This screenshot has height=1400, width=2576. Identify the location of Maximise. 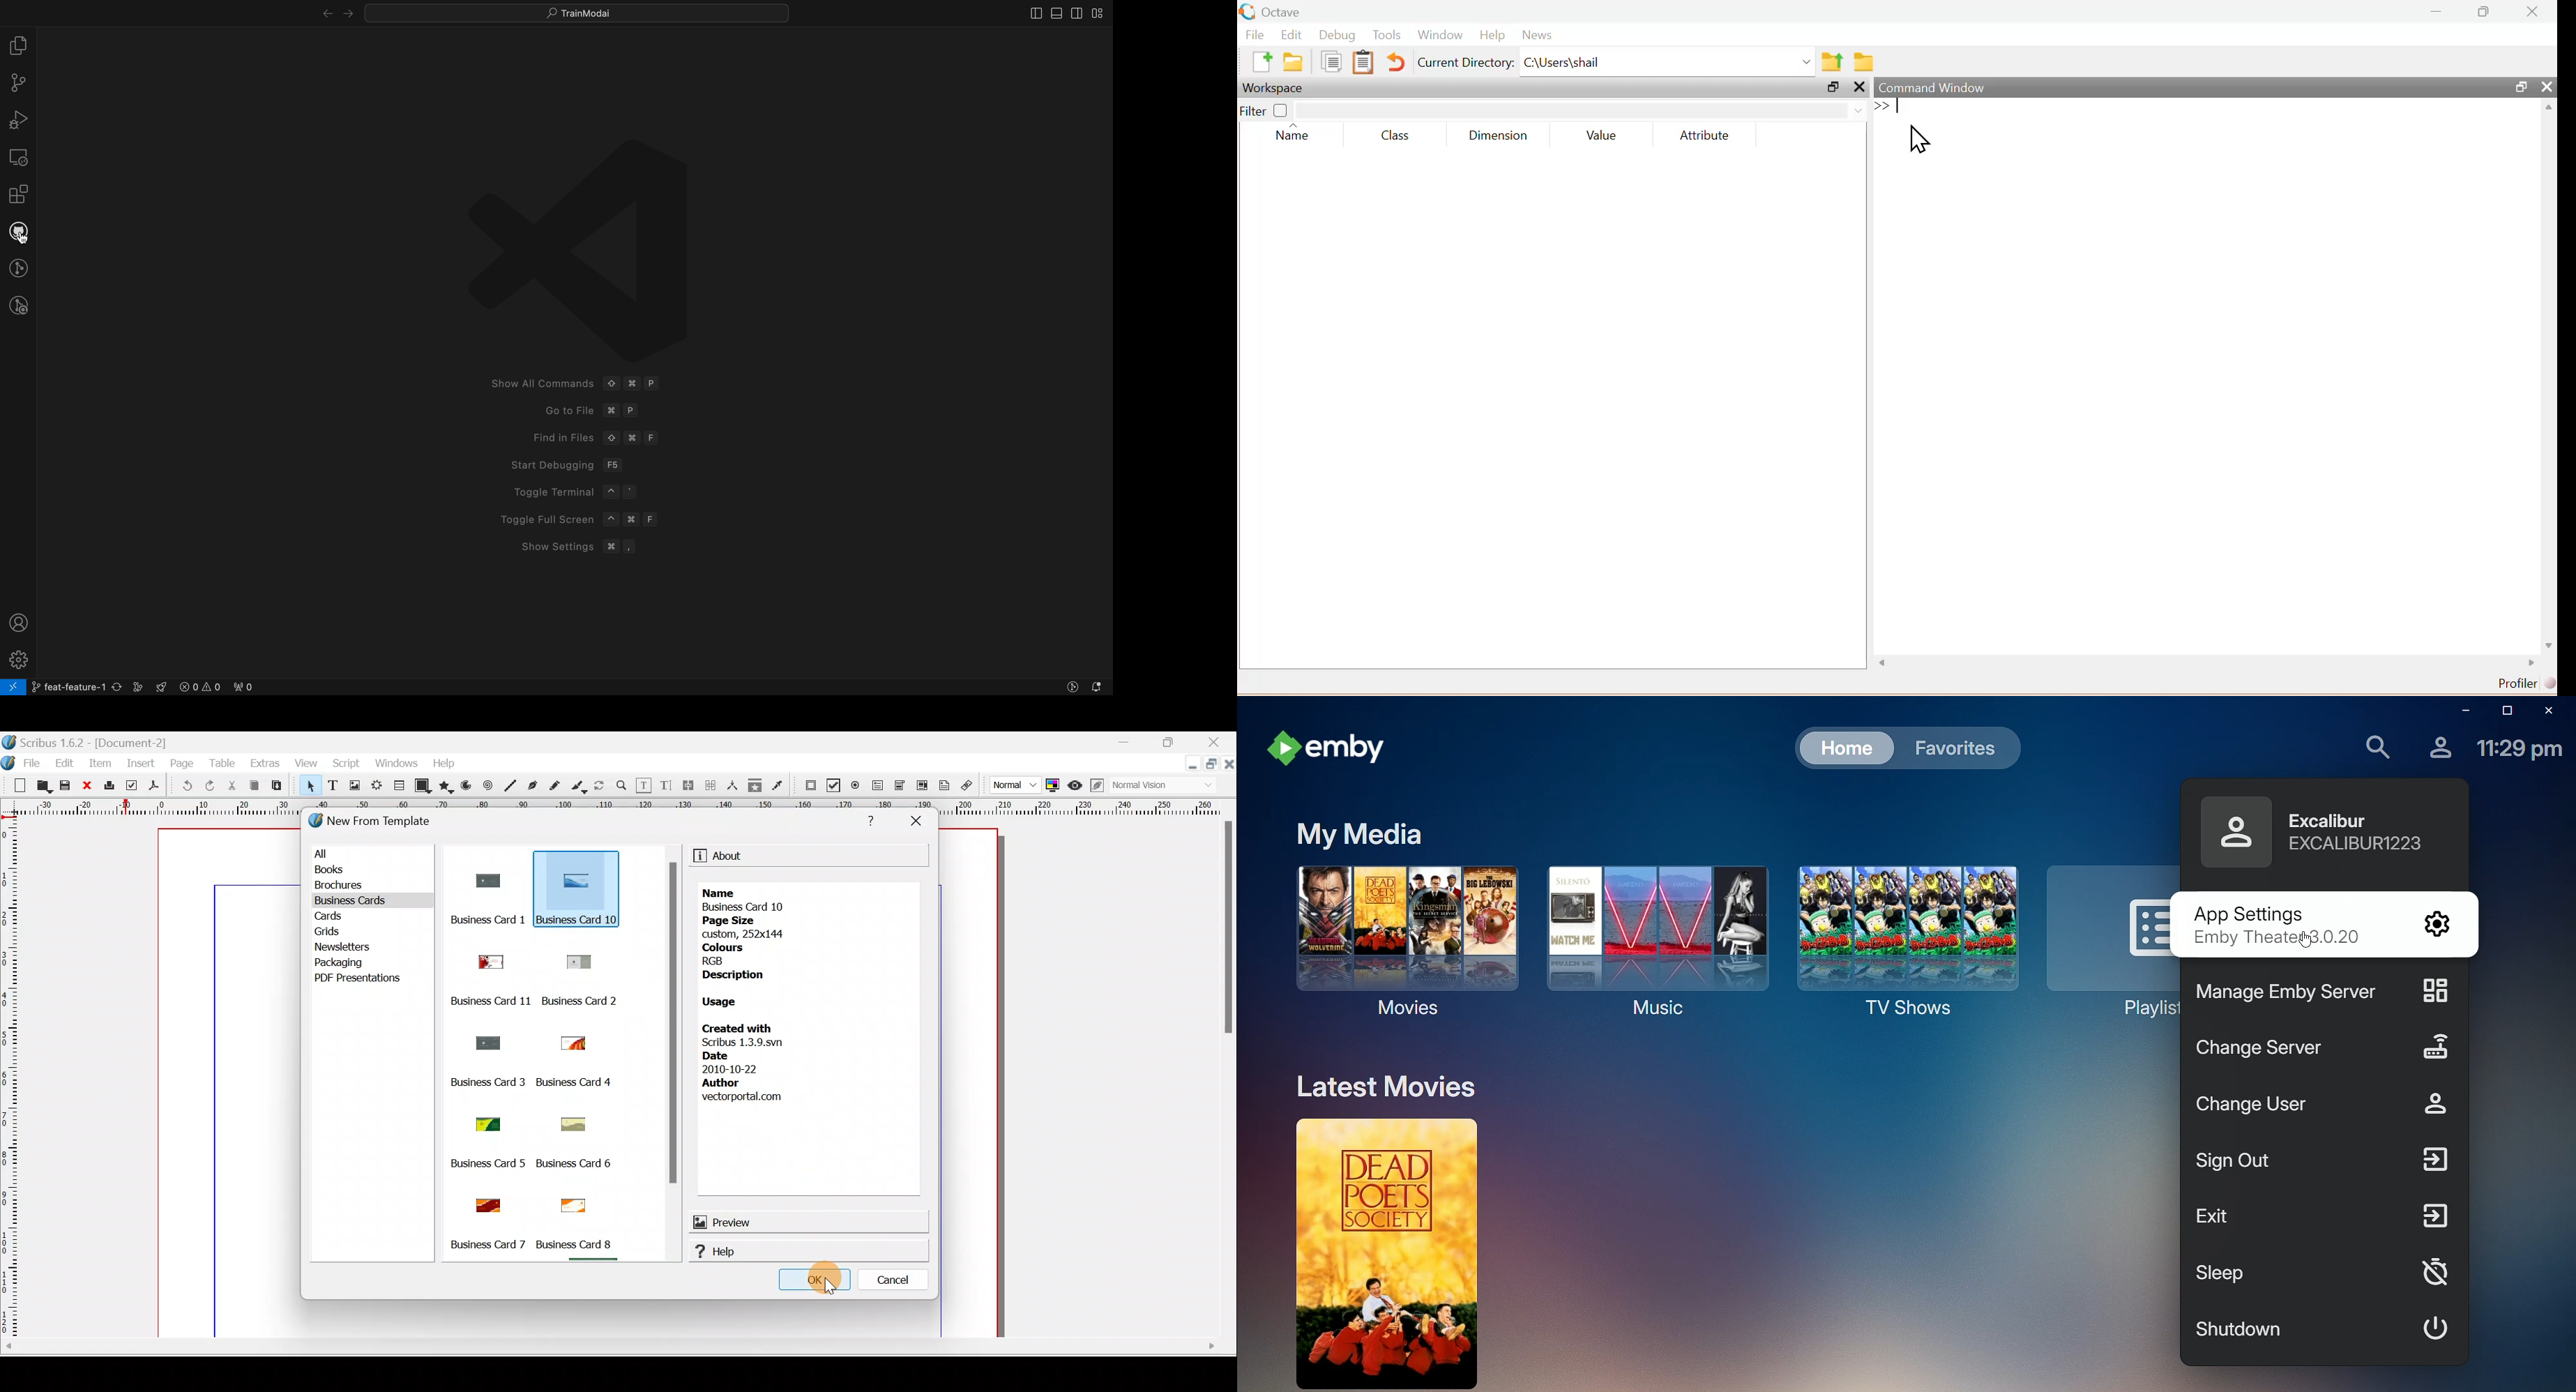
(1211, 765).